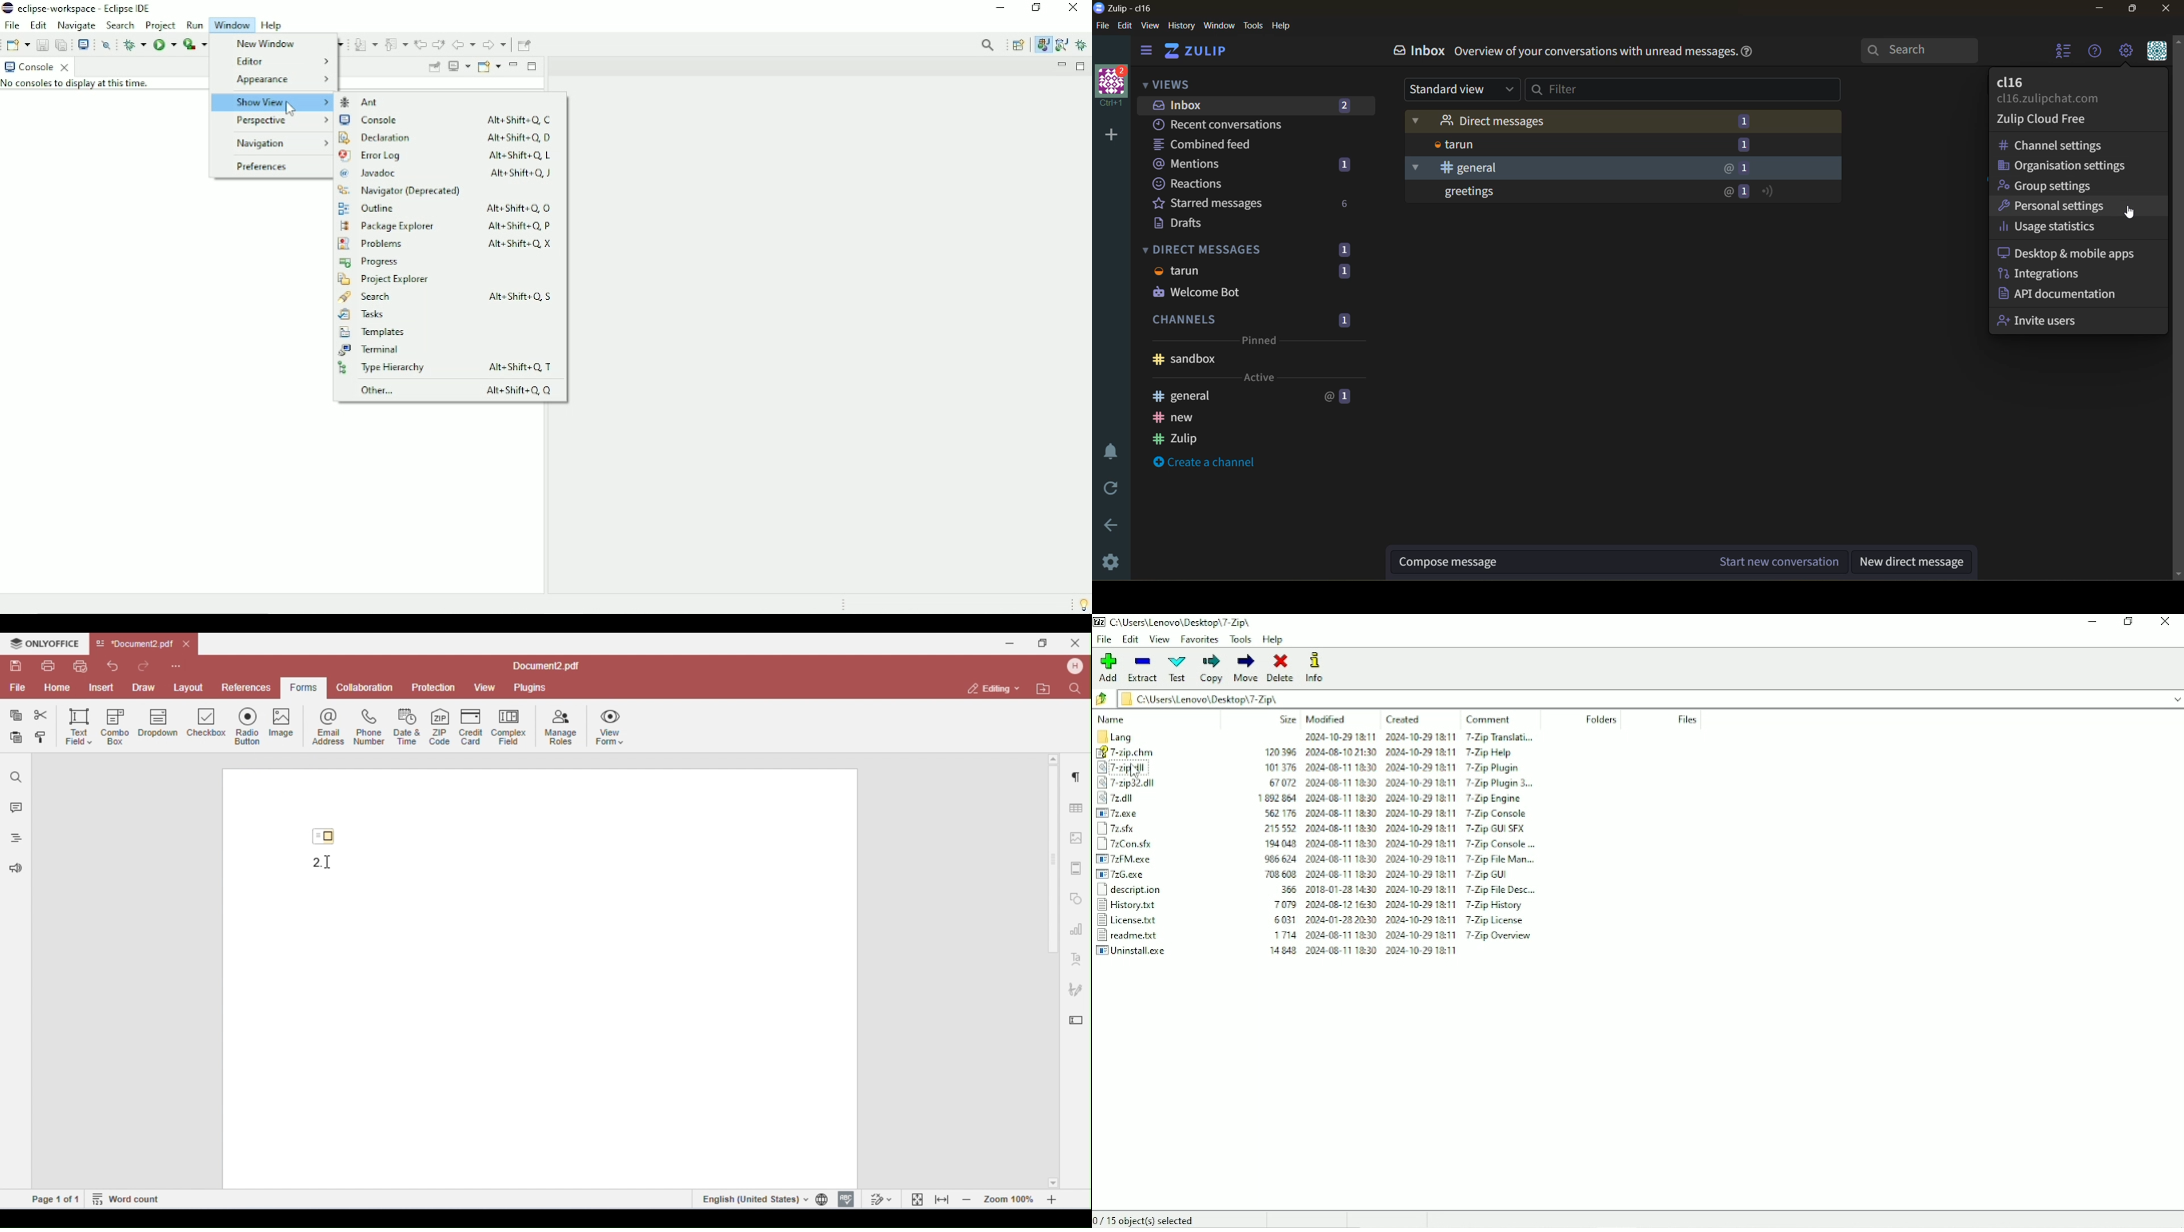 The image size is (2184, 1232). What do you see at coordinates (443, 208) in the screenshot?
I see `Outline` at bounding box center [443, 208].